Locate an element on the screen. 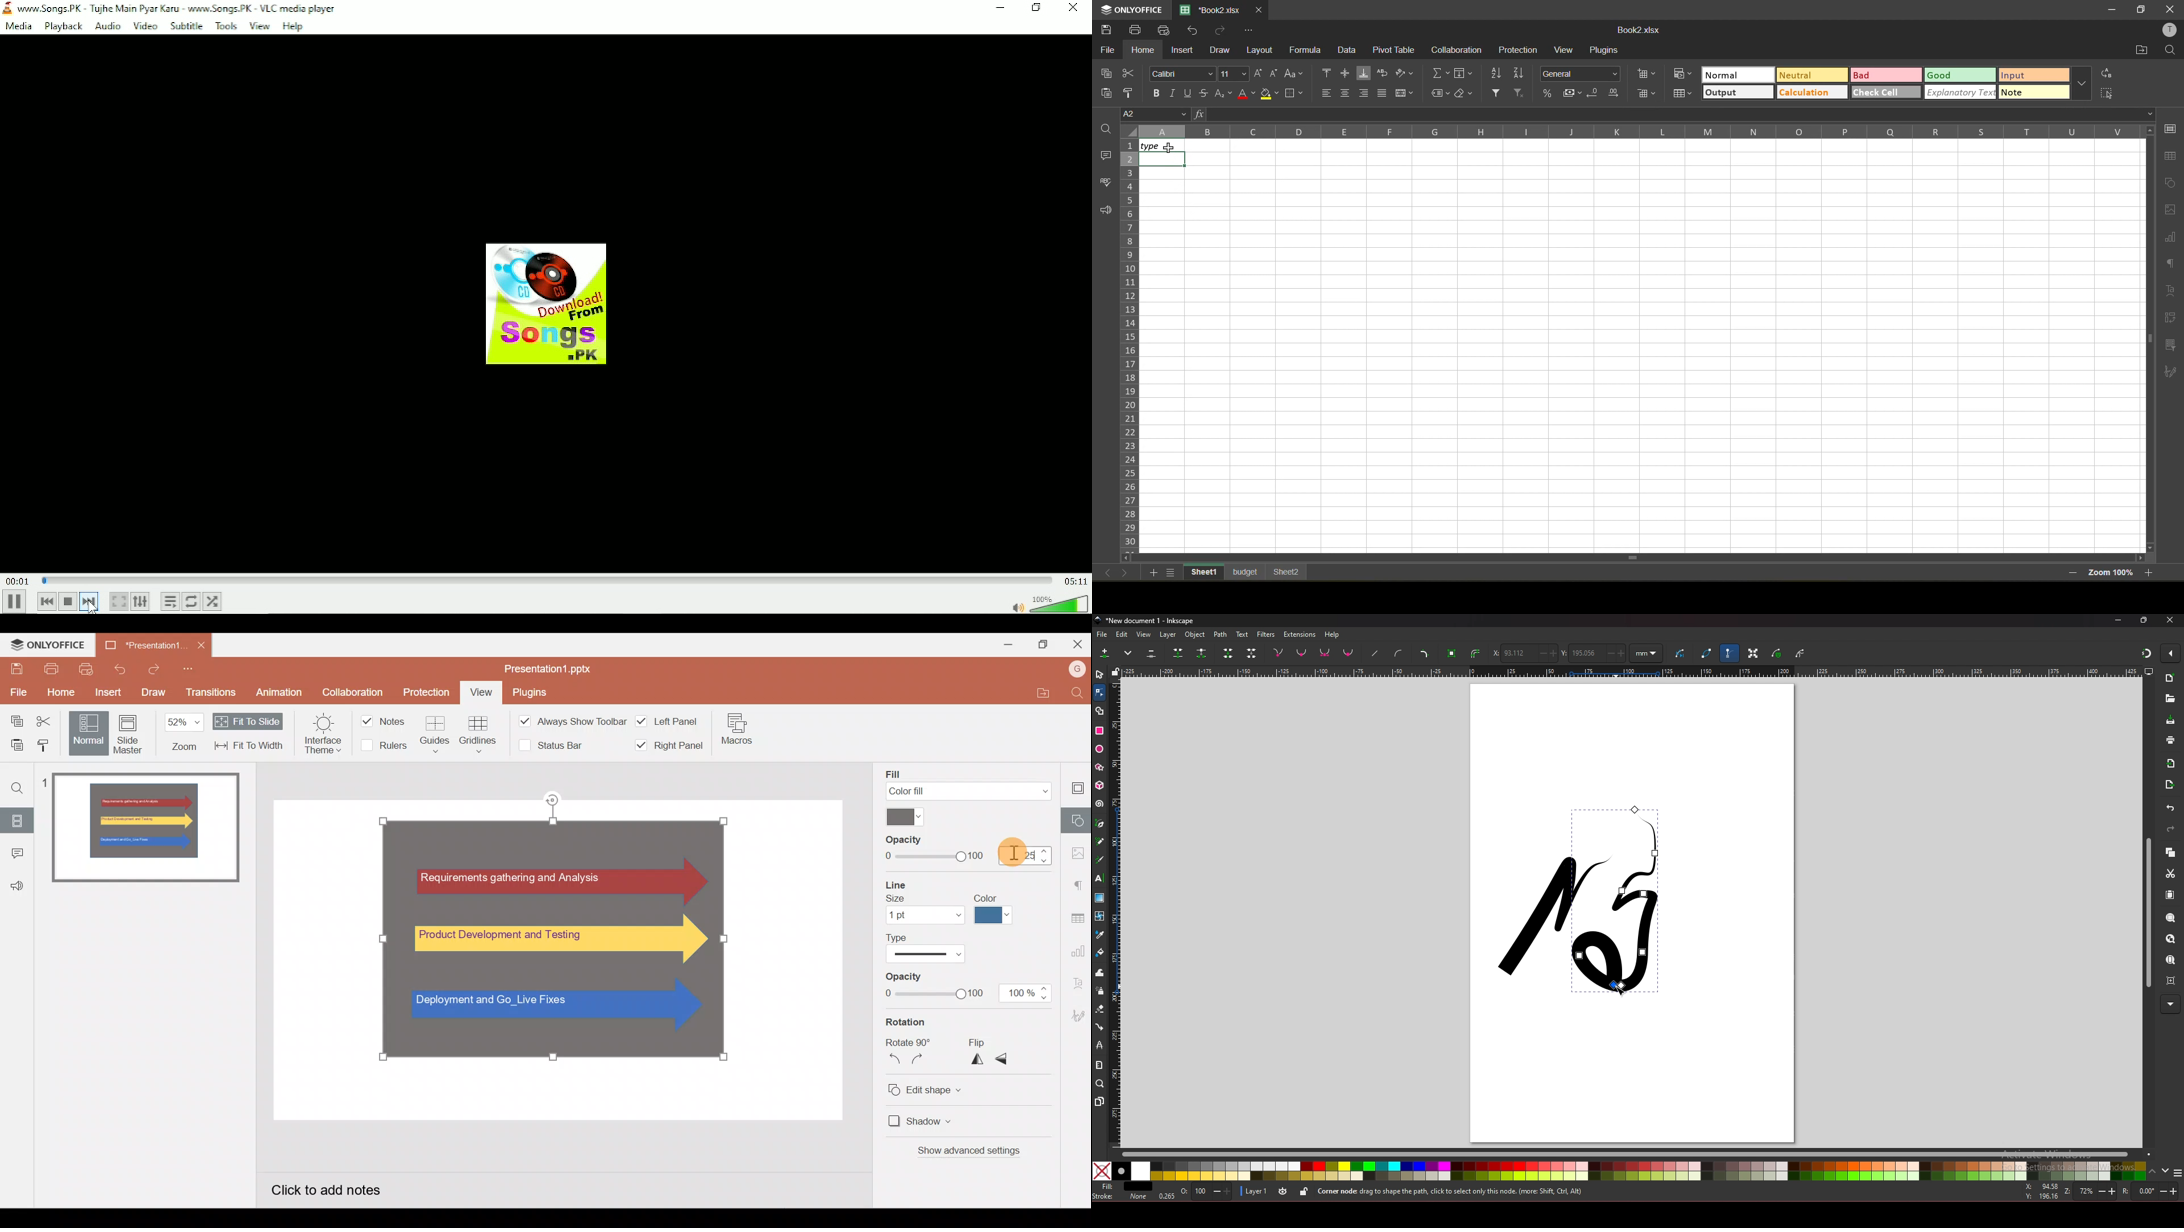 This screenshot has width=2184, height=1232. plugins is located at coordinates (1606, 51).